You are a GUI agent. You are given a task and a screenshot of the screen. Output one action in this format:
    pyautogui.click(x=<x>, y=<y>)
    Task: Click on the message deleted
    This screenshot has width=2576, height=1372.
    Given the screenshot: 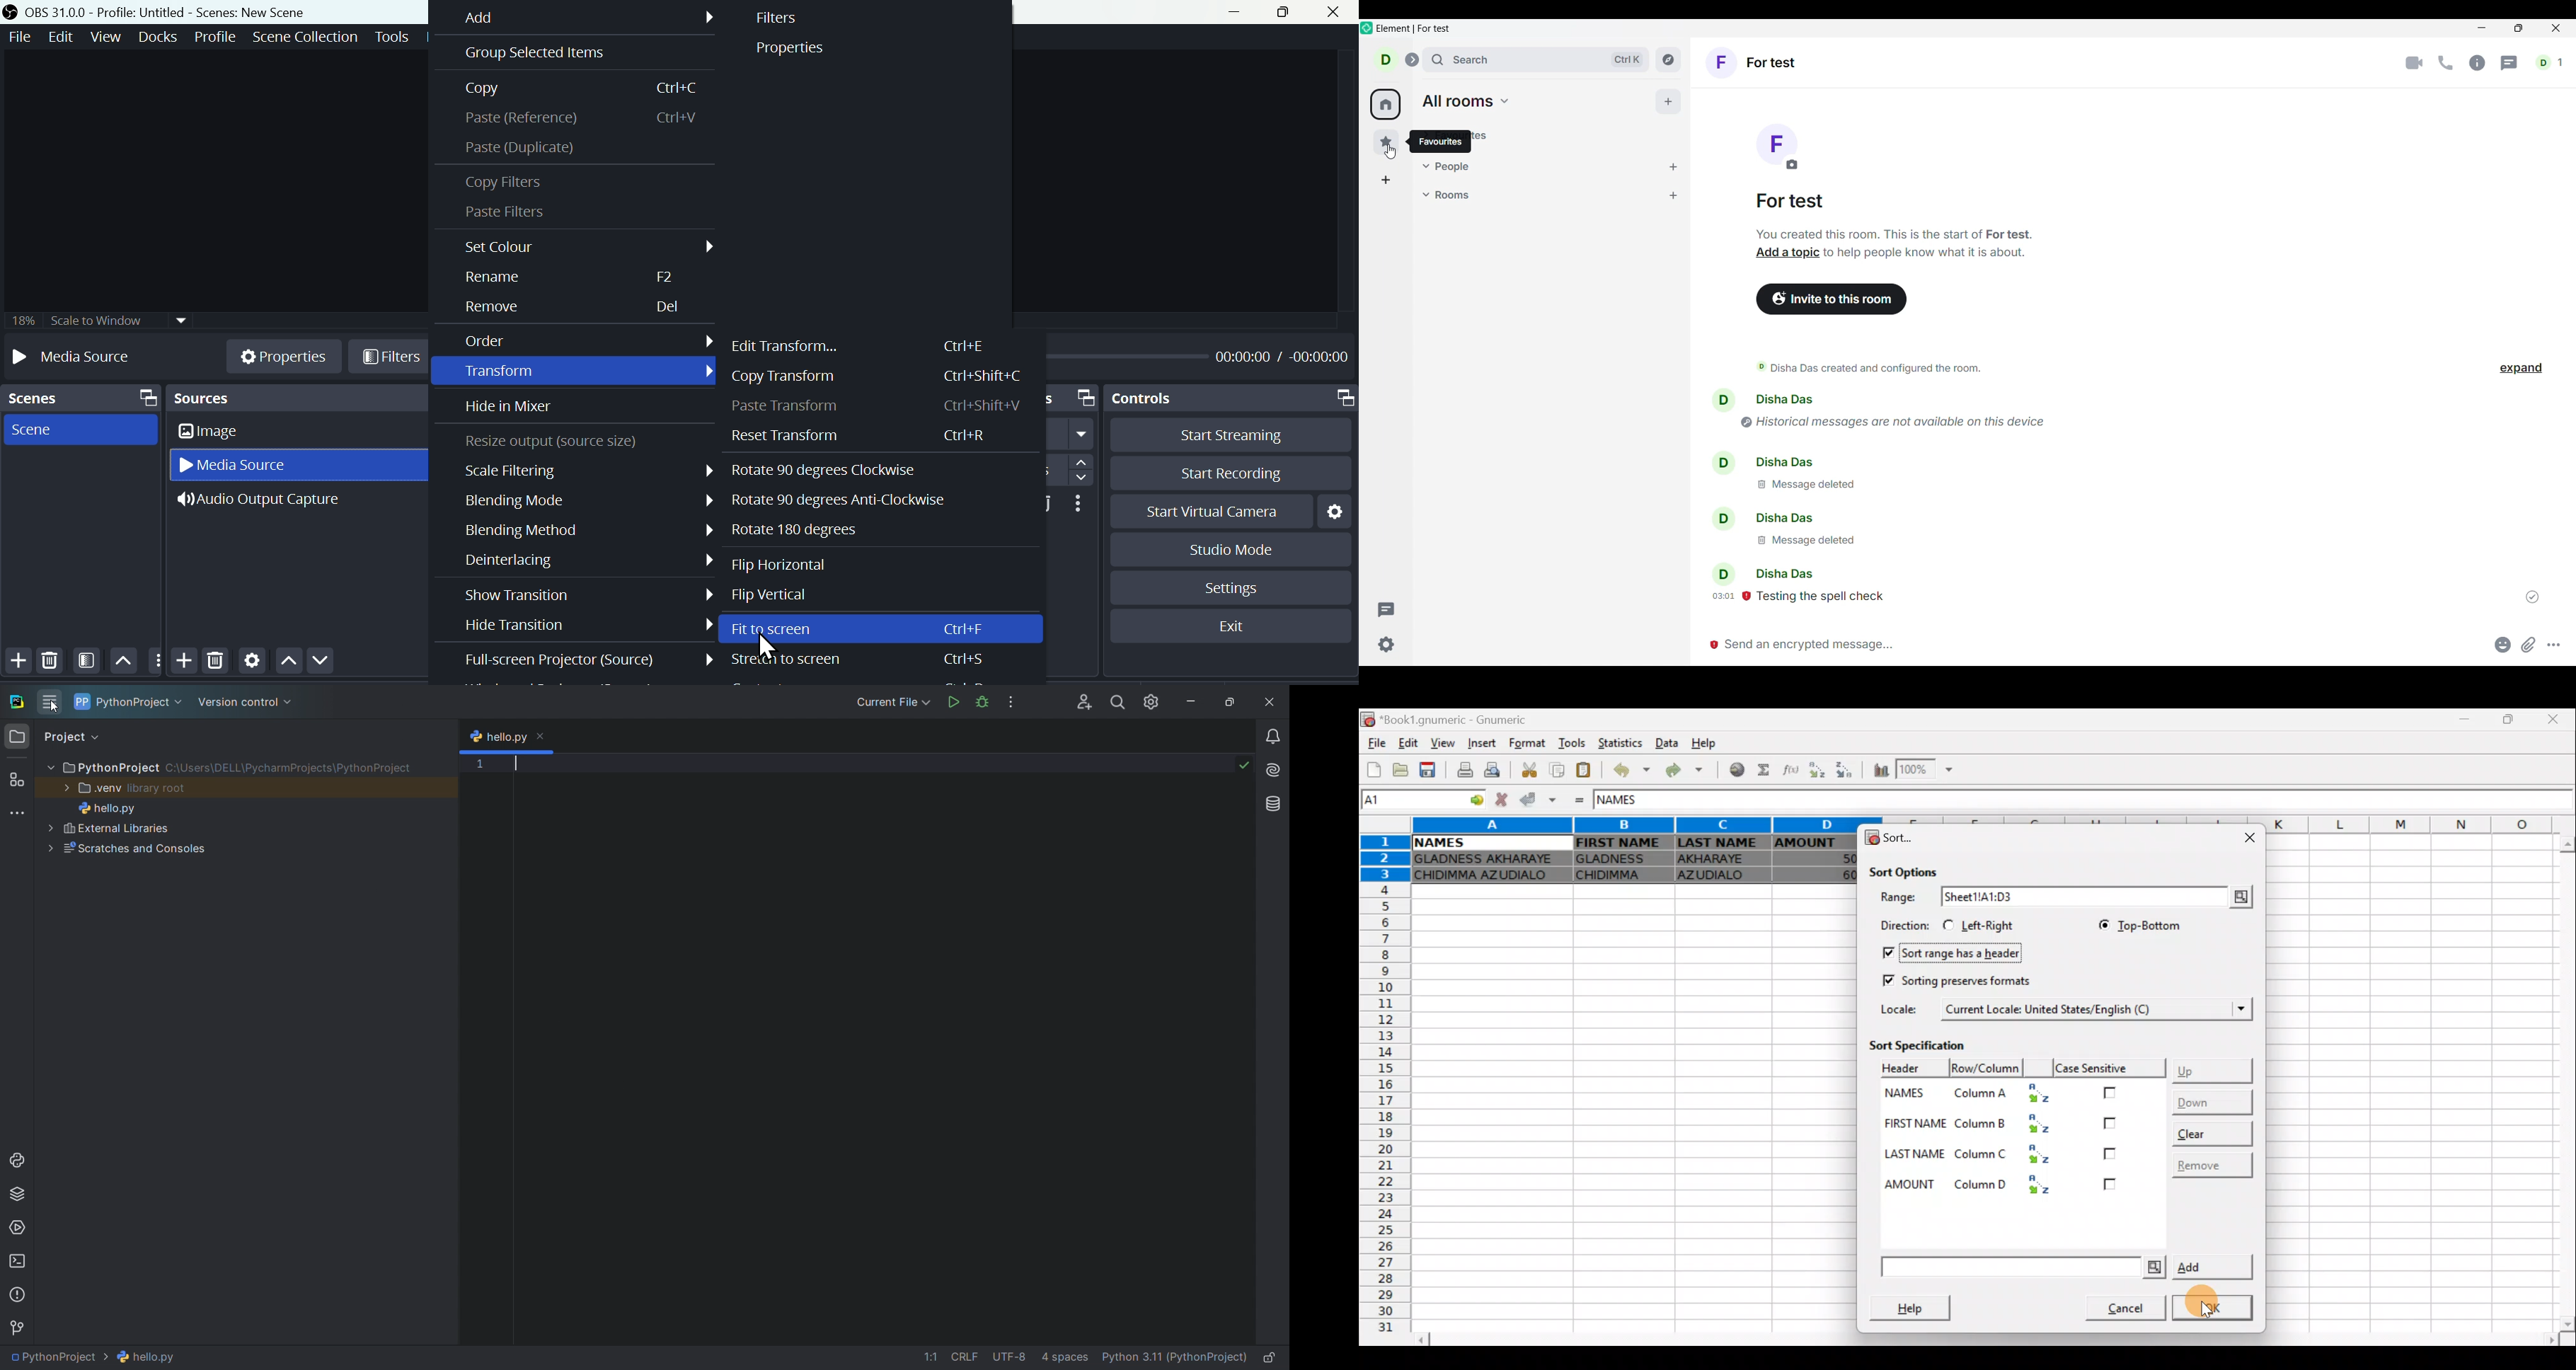 What is the action you would take?
    pyautogui.click(x=1821, y=545)
    